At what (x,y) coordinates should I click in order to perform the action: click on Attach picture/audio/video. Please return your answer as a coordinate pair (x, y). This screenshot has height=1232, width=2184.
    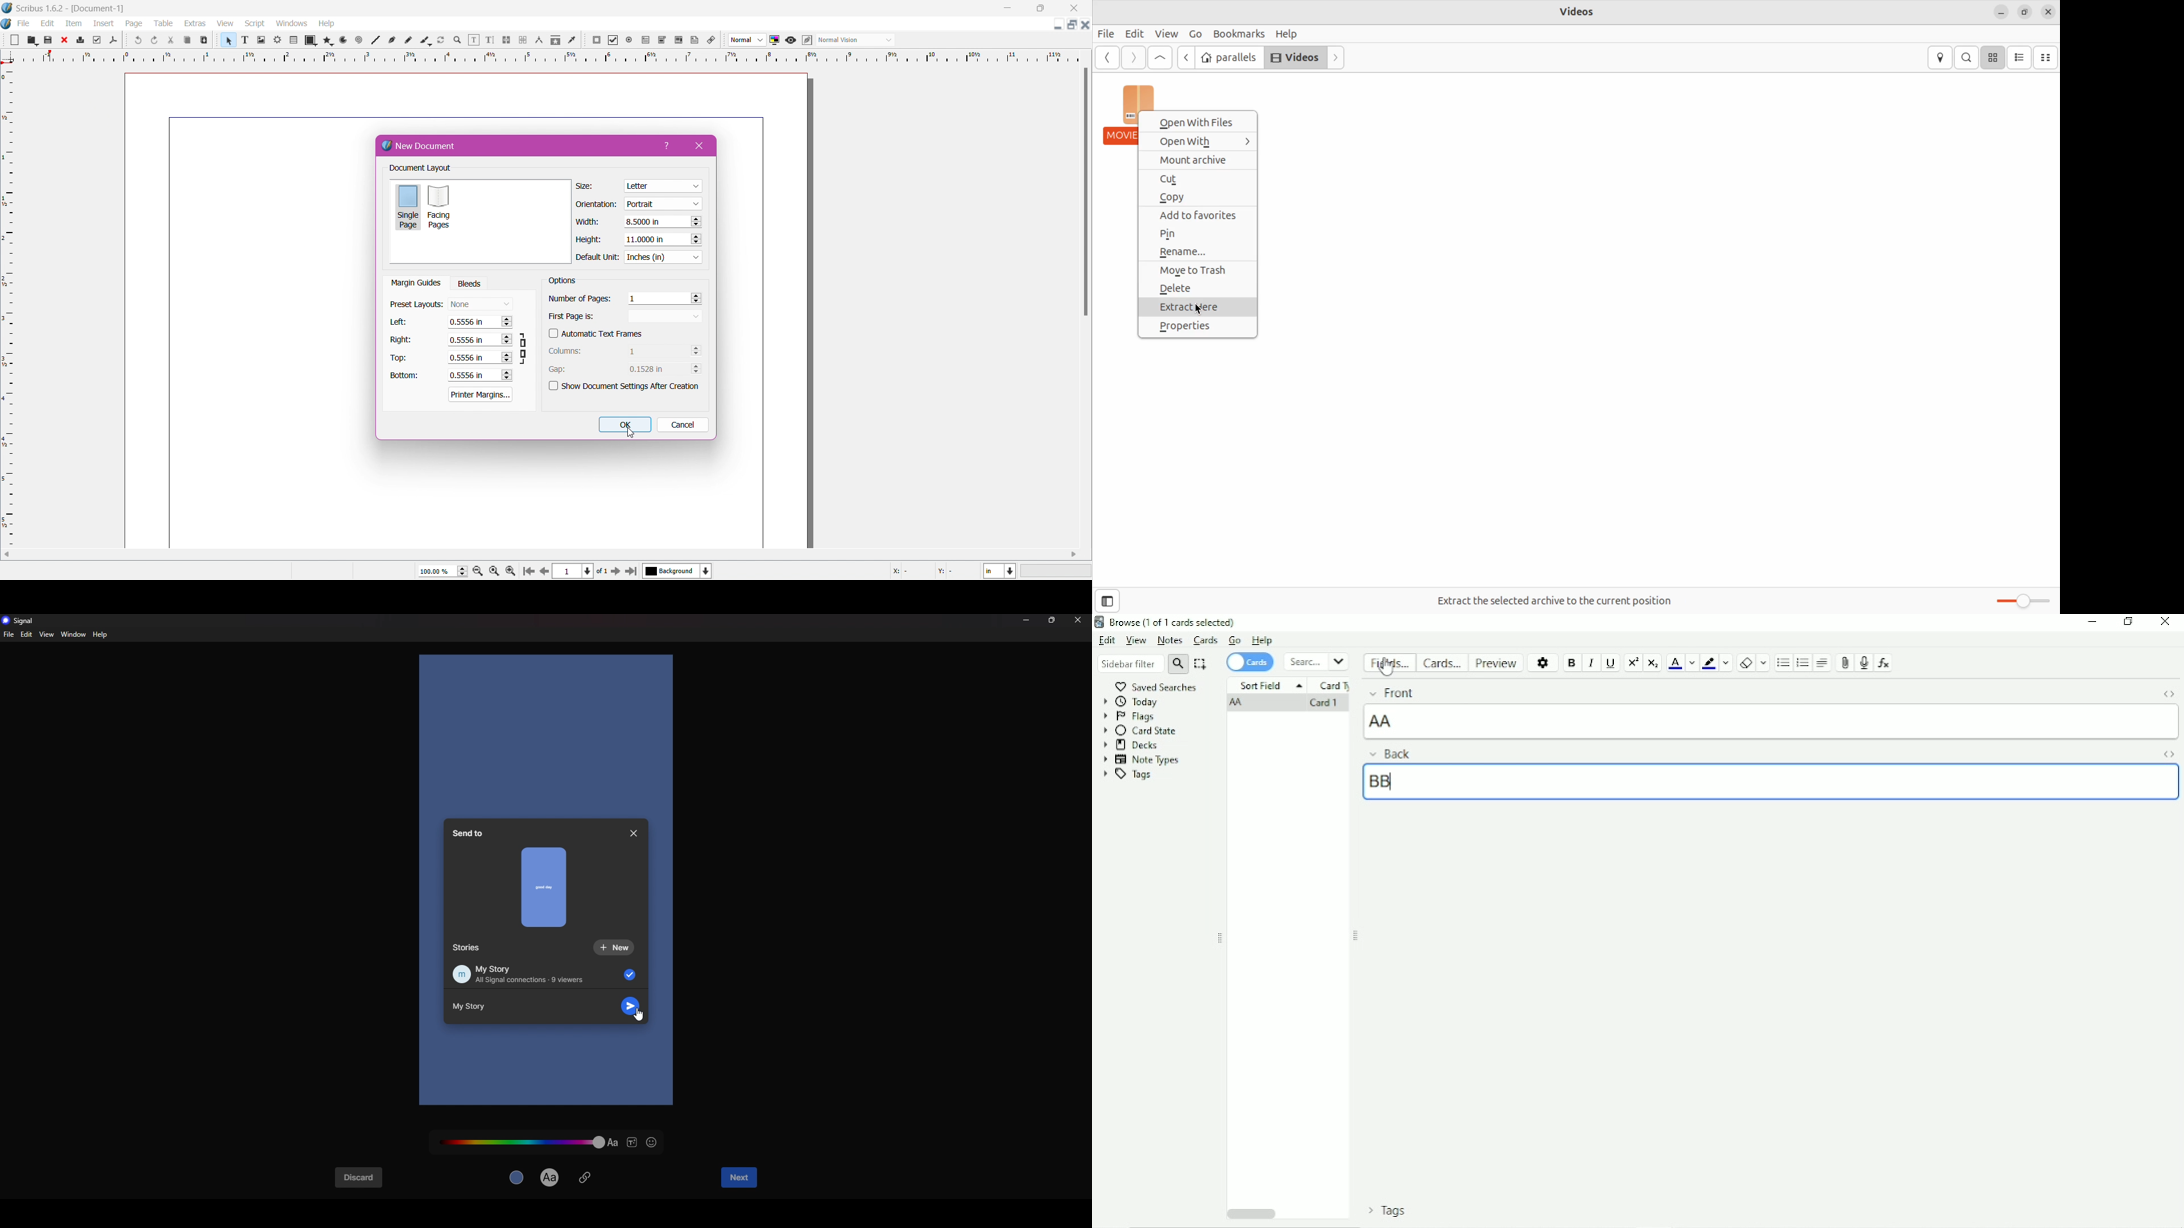
    Looking at the image, I should click on (1843, 663).